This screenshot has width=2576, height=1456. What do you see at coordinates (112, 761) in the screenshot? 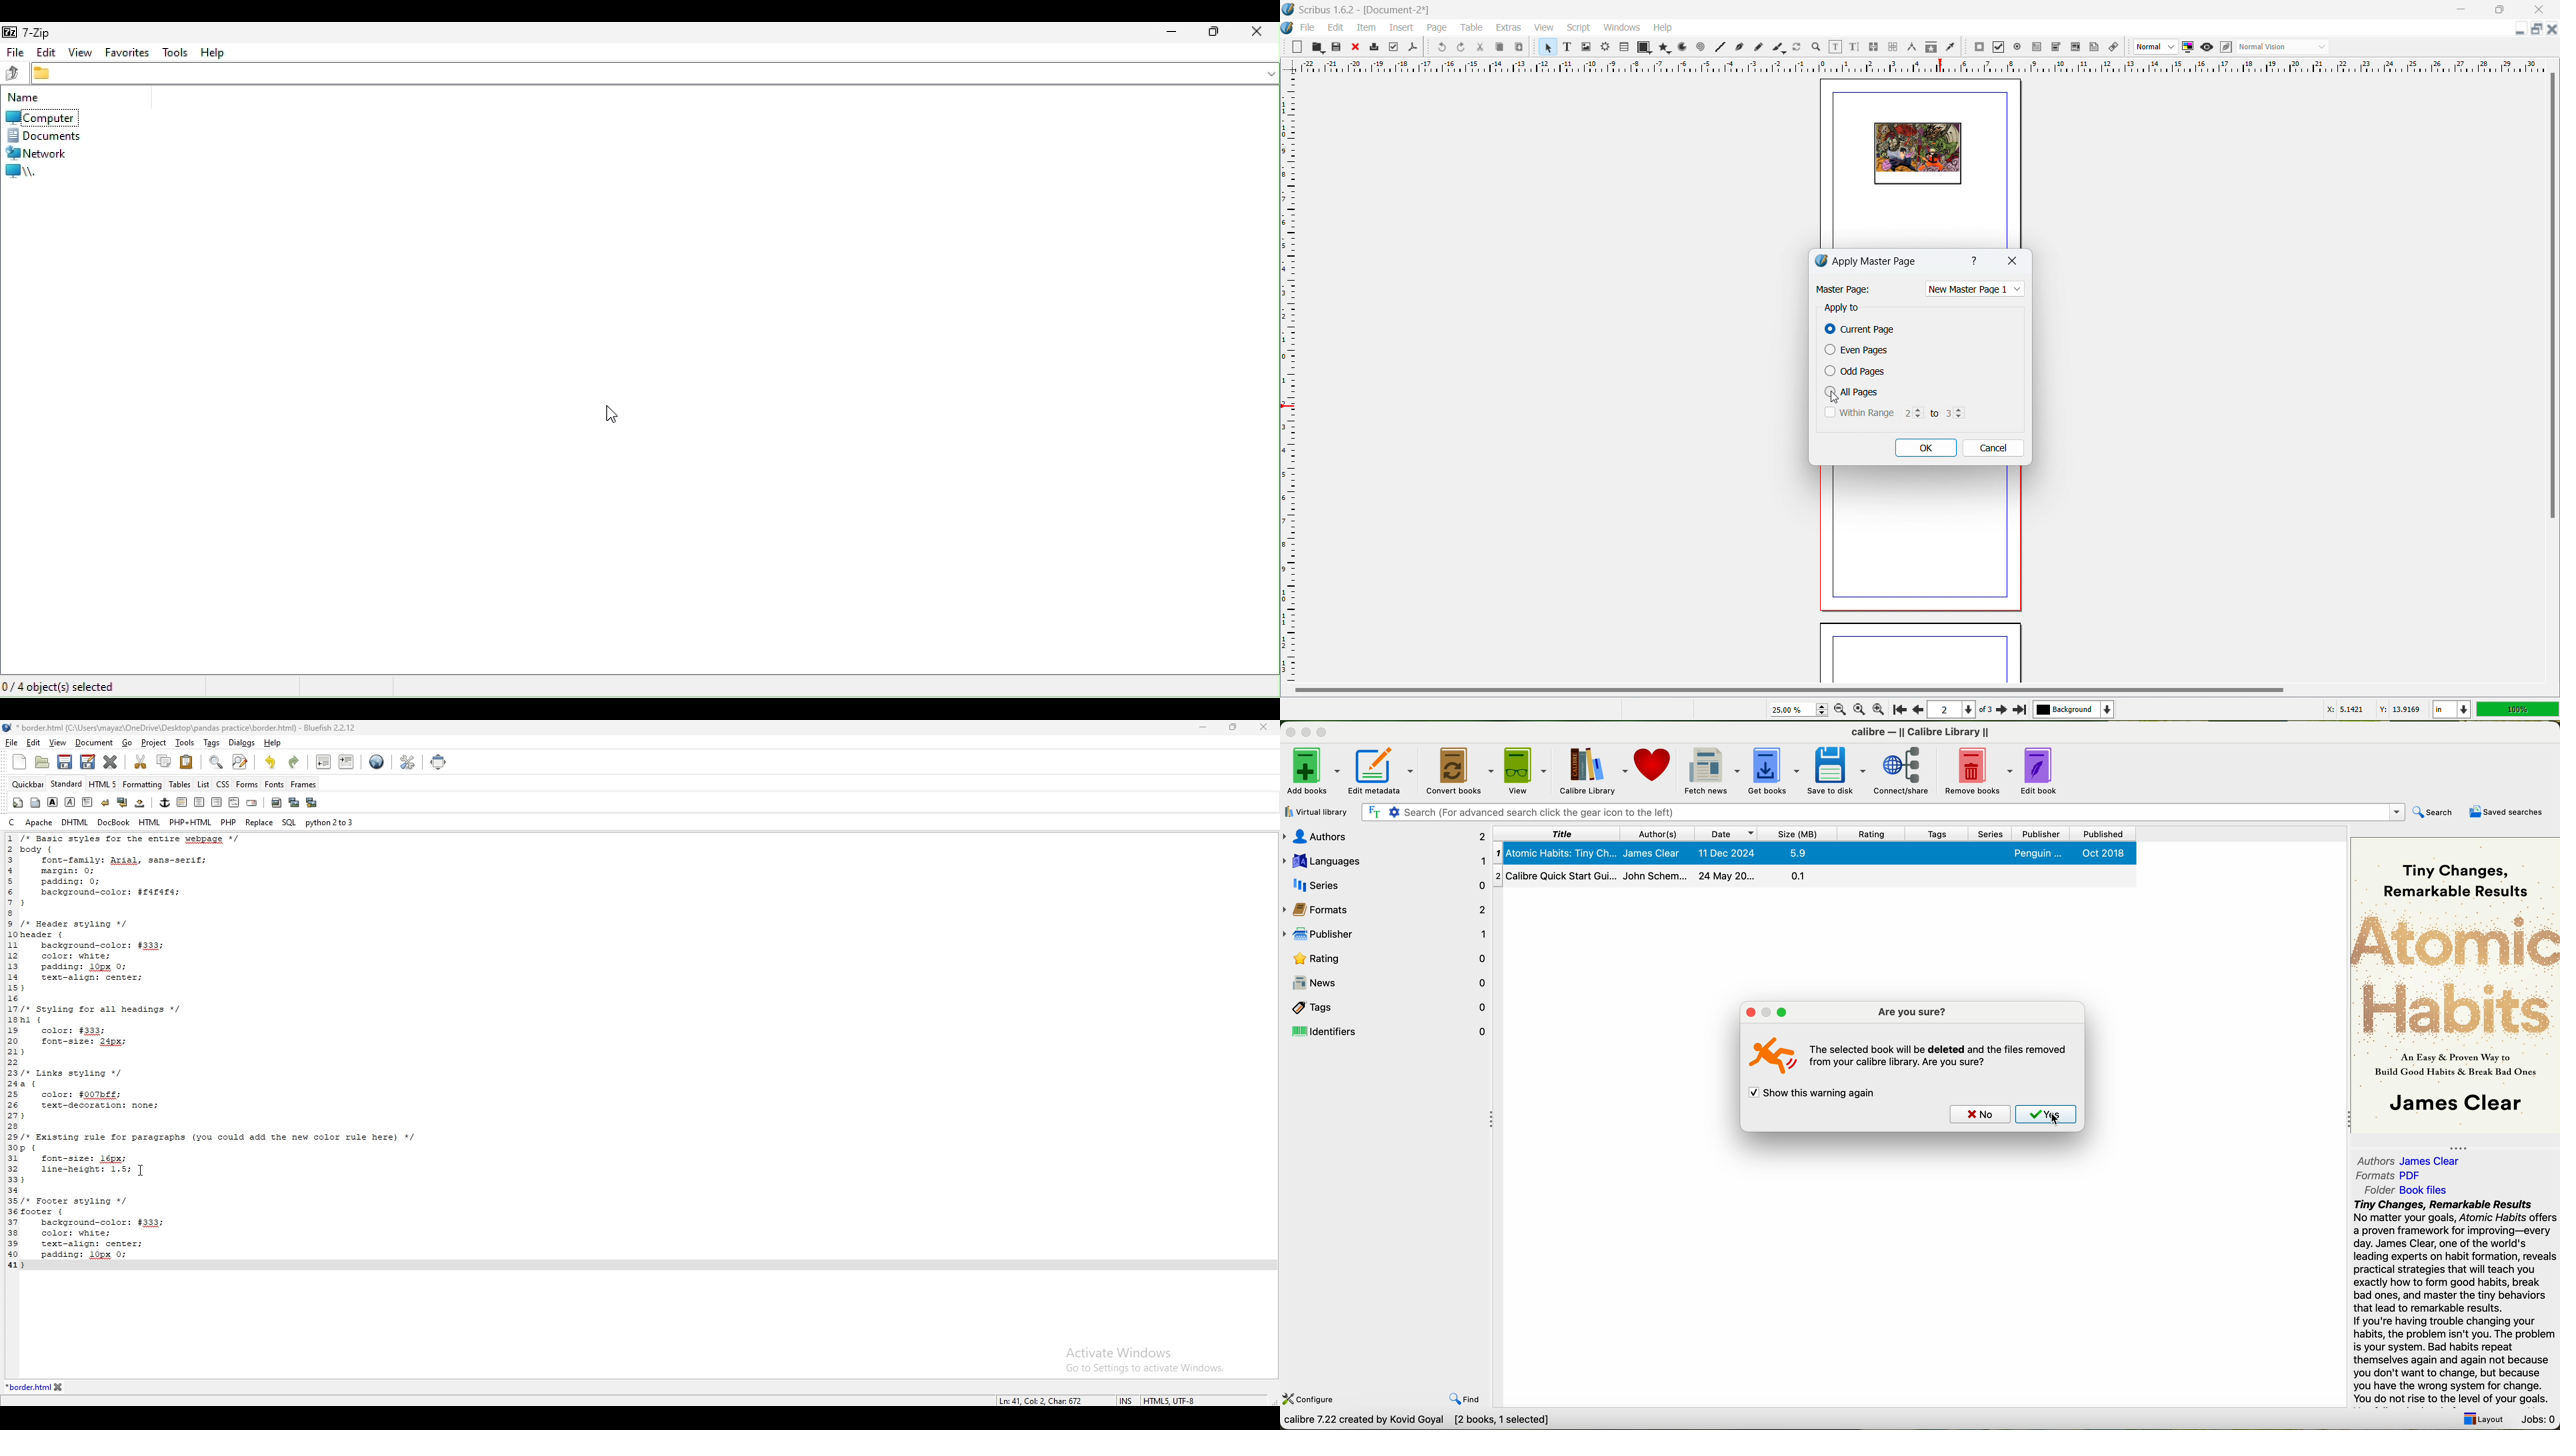
I see `close current tab` at bounding box center [112, 761].